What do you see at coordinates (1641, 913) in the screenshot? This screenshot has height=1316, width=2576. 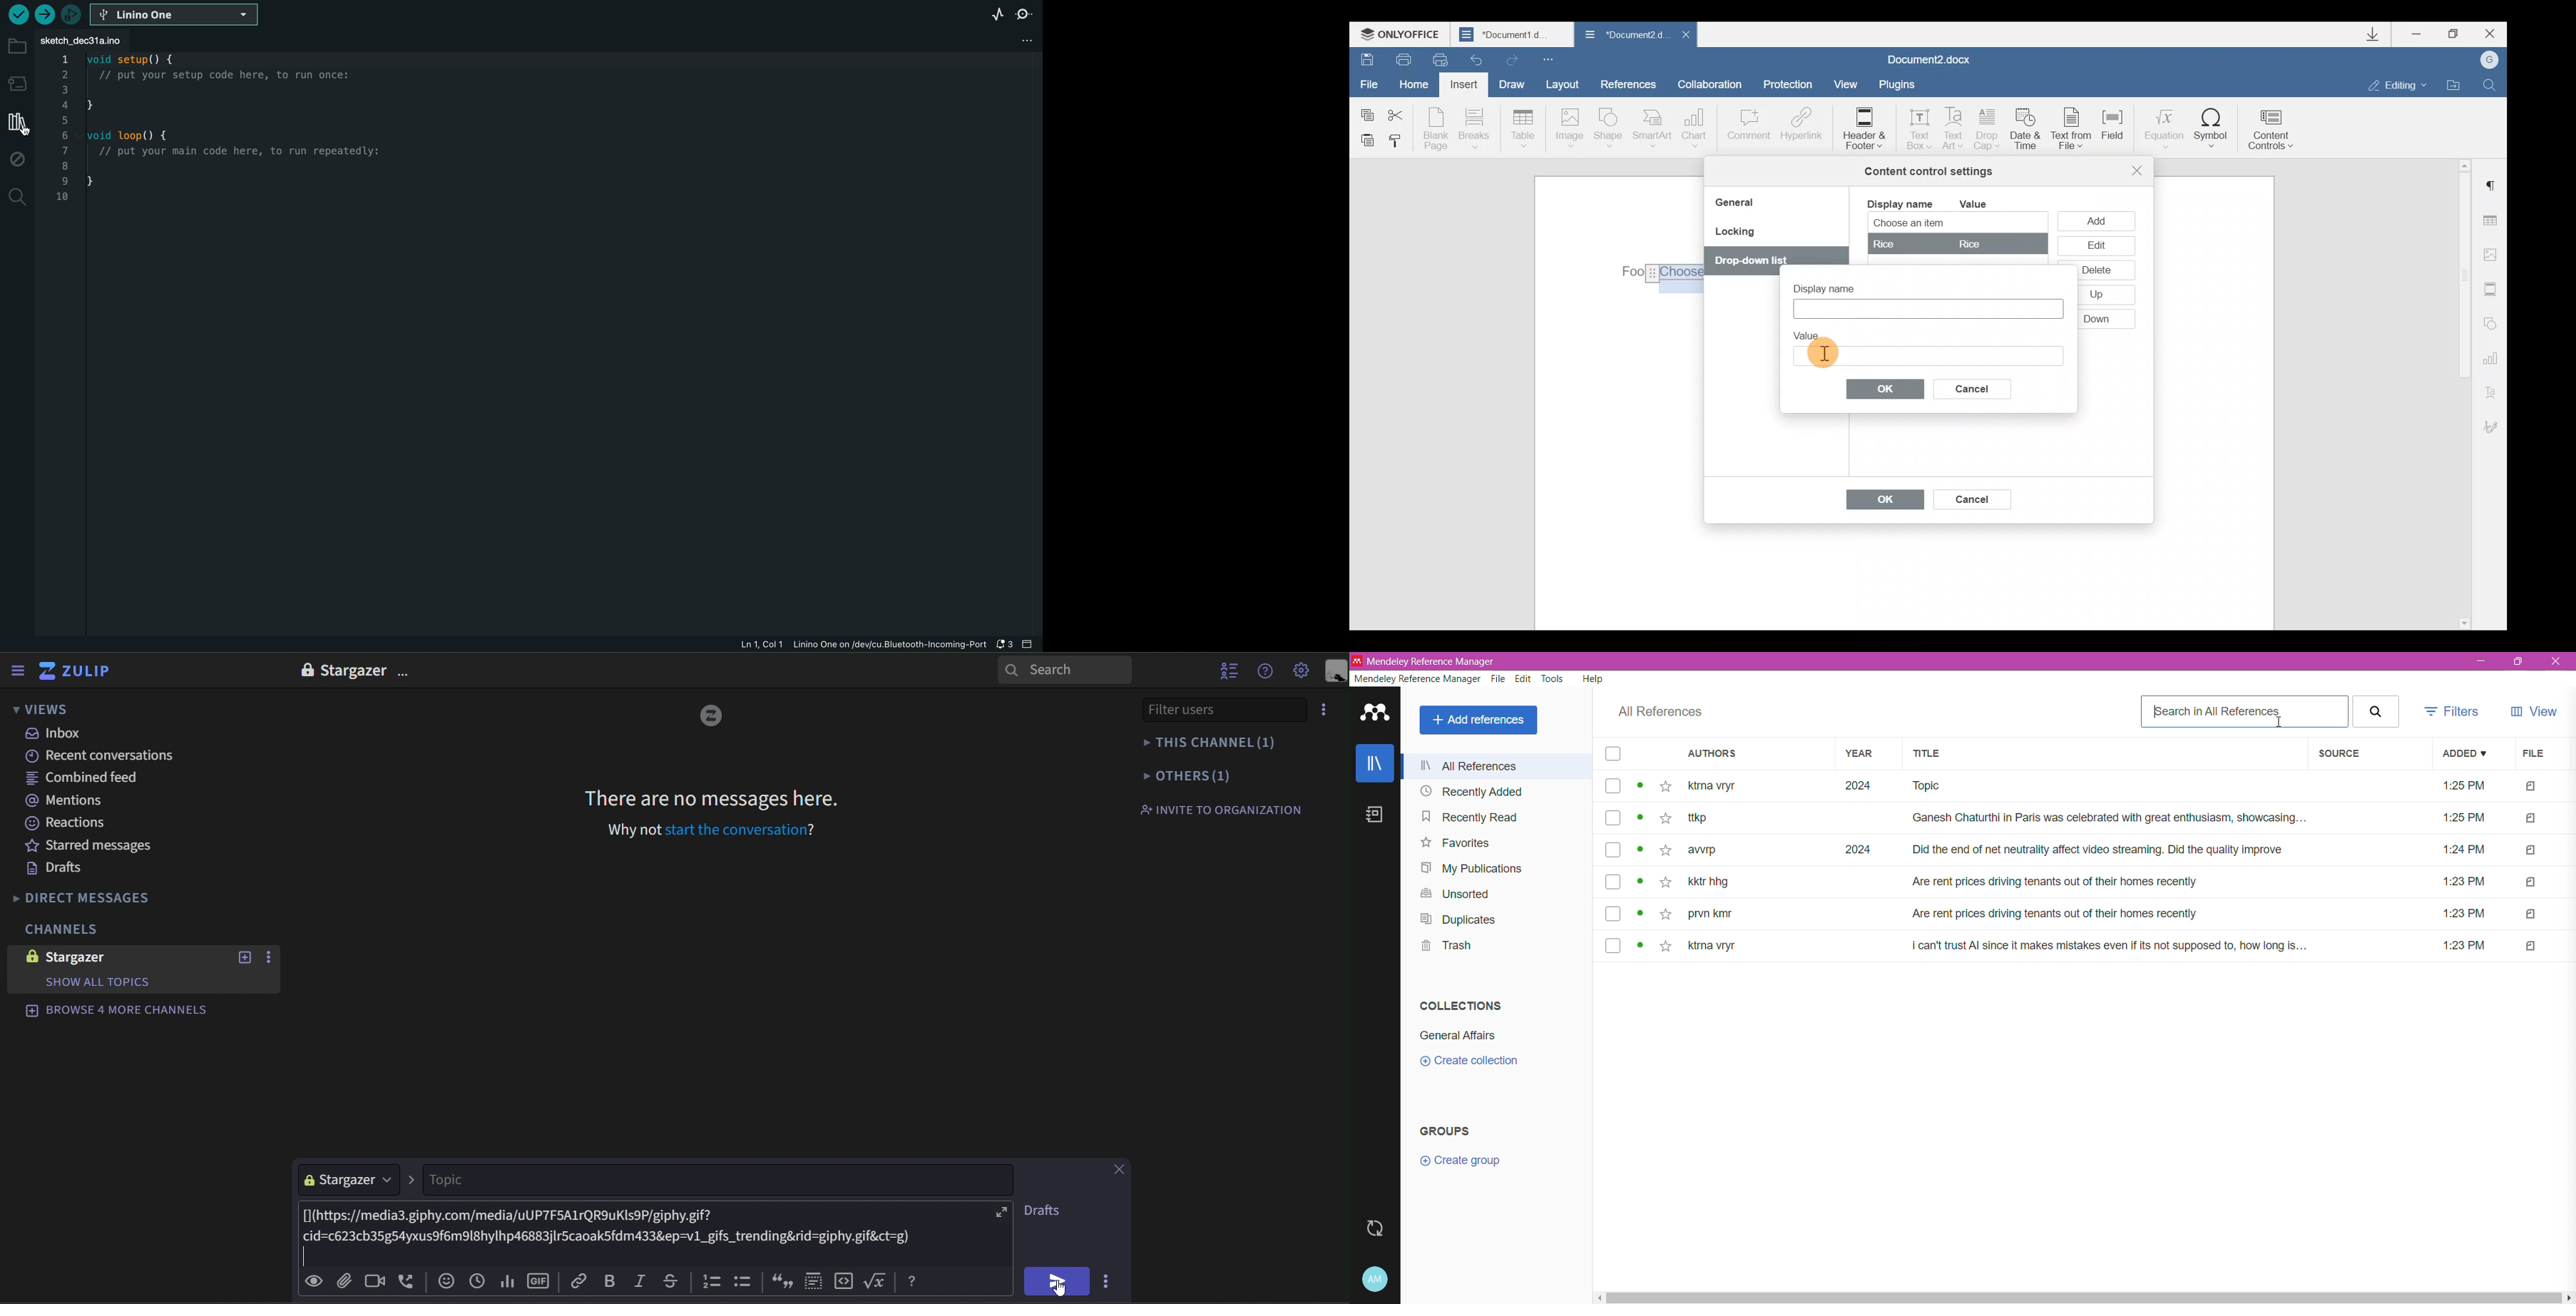 I see `view status of the file` at bounding box center [1641, 913].